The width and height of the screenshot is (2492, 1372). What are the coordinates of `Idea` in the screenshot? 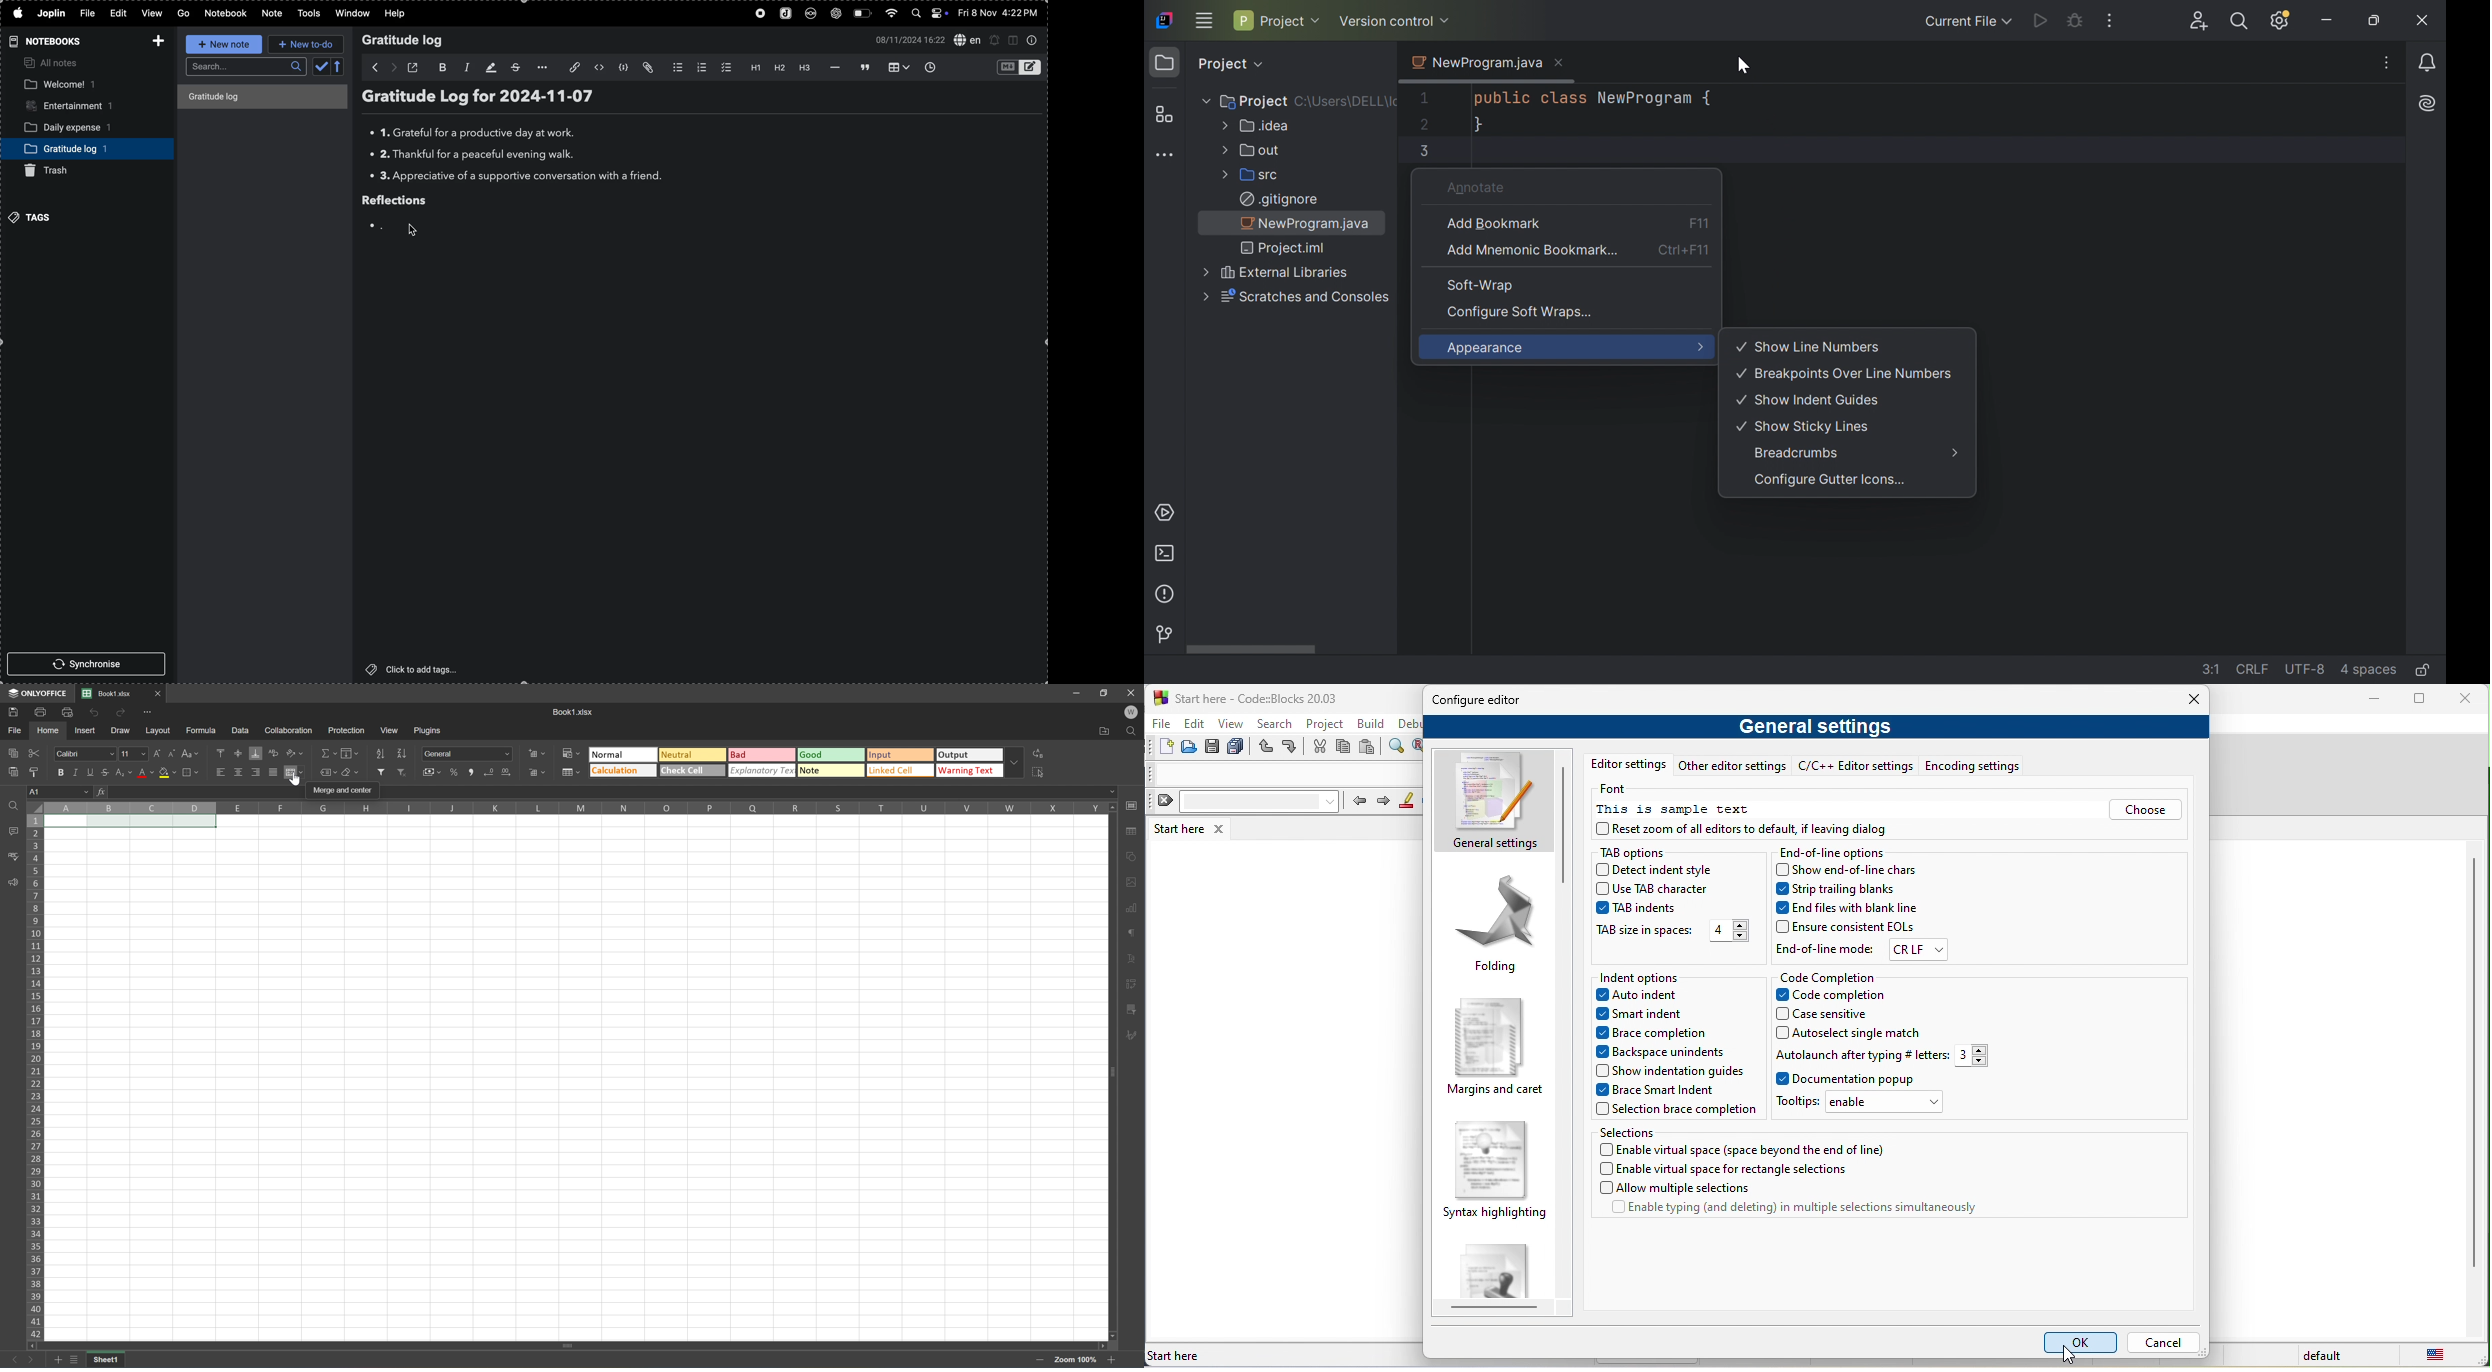 It's located at (1265, 126).